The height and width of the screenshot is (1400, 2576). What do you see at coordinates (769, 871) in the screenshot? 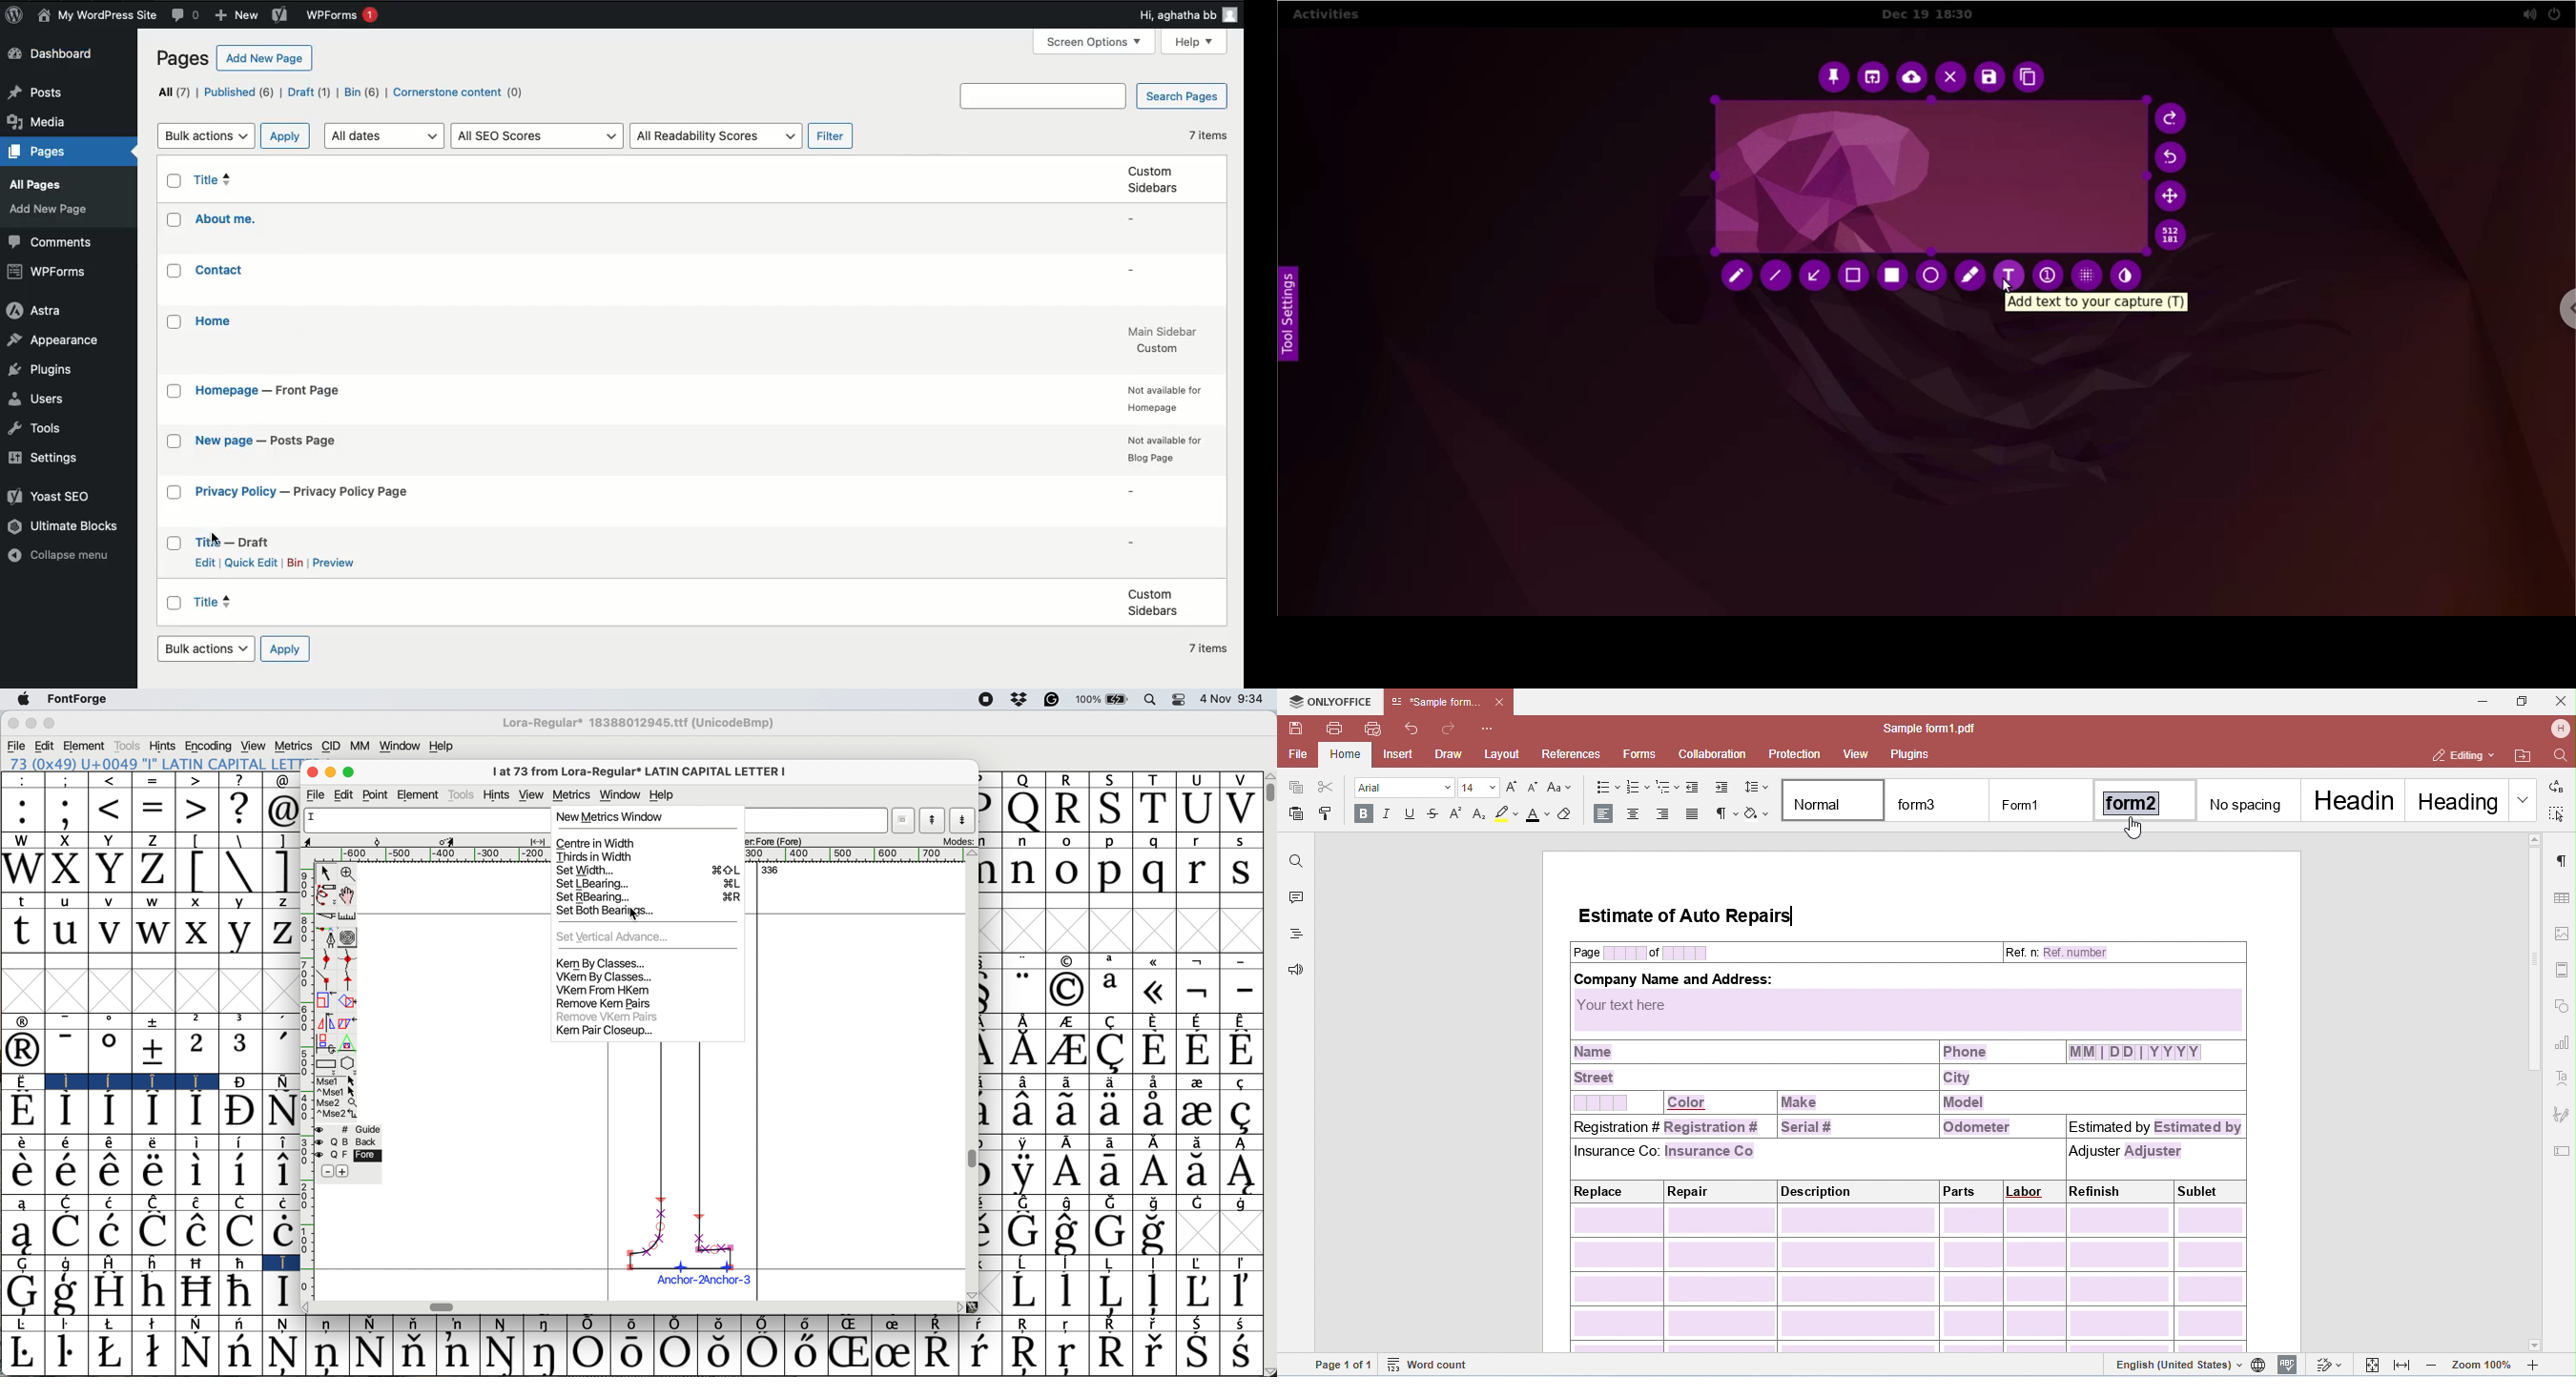
I see `` at bounding box center [769, 871].